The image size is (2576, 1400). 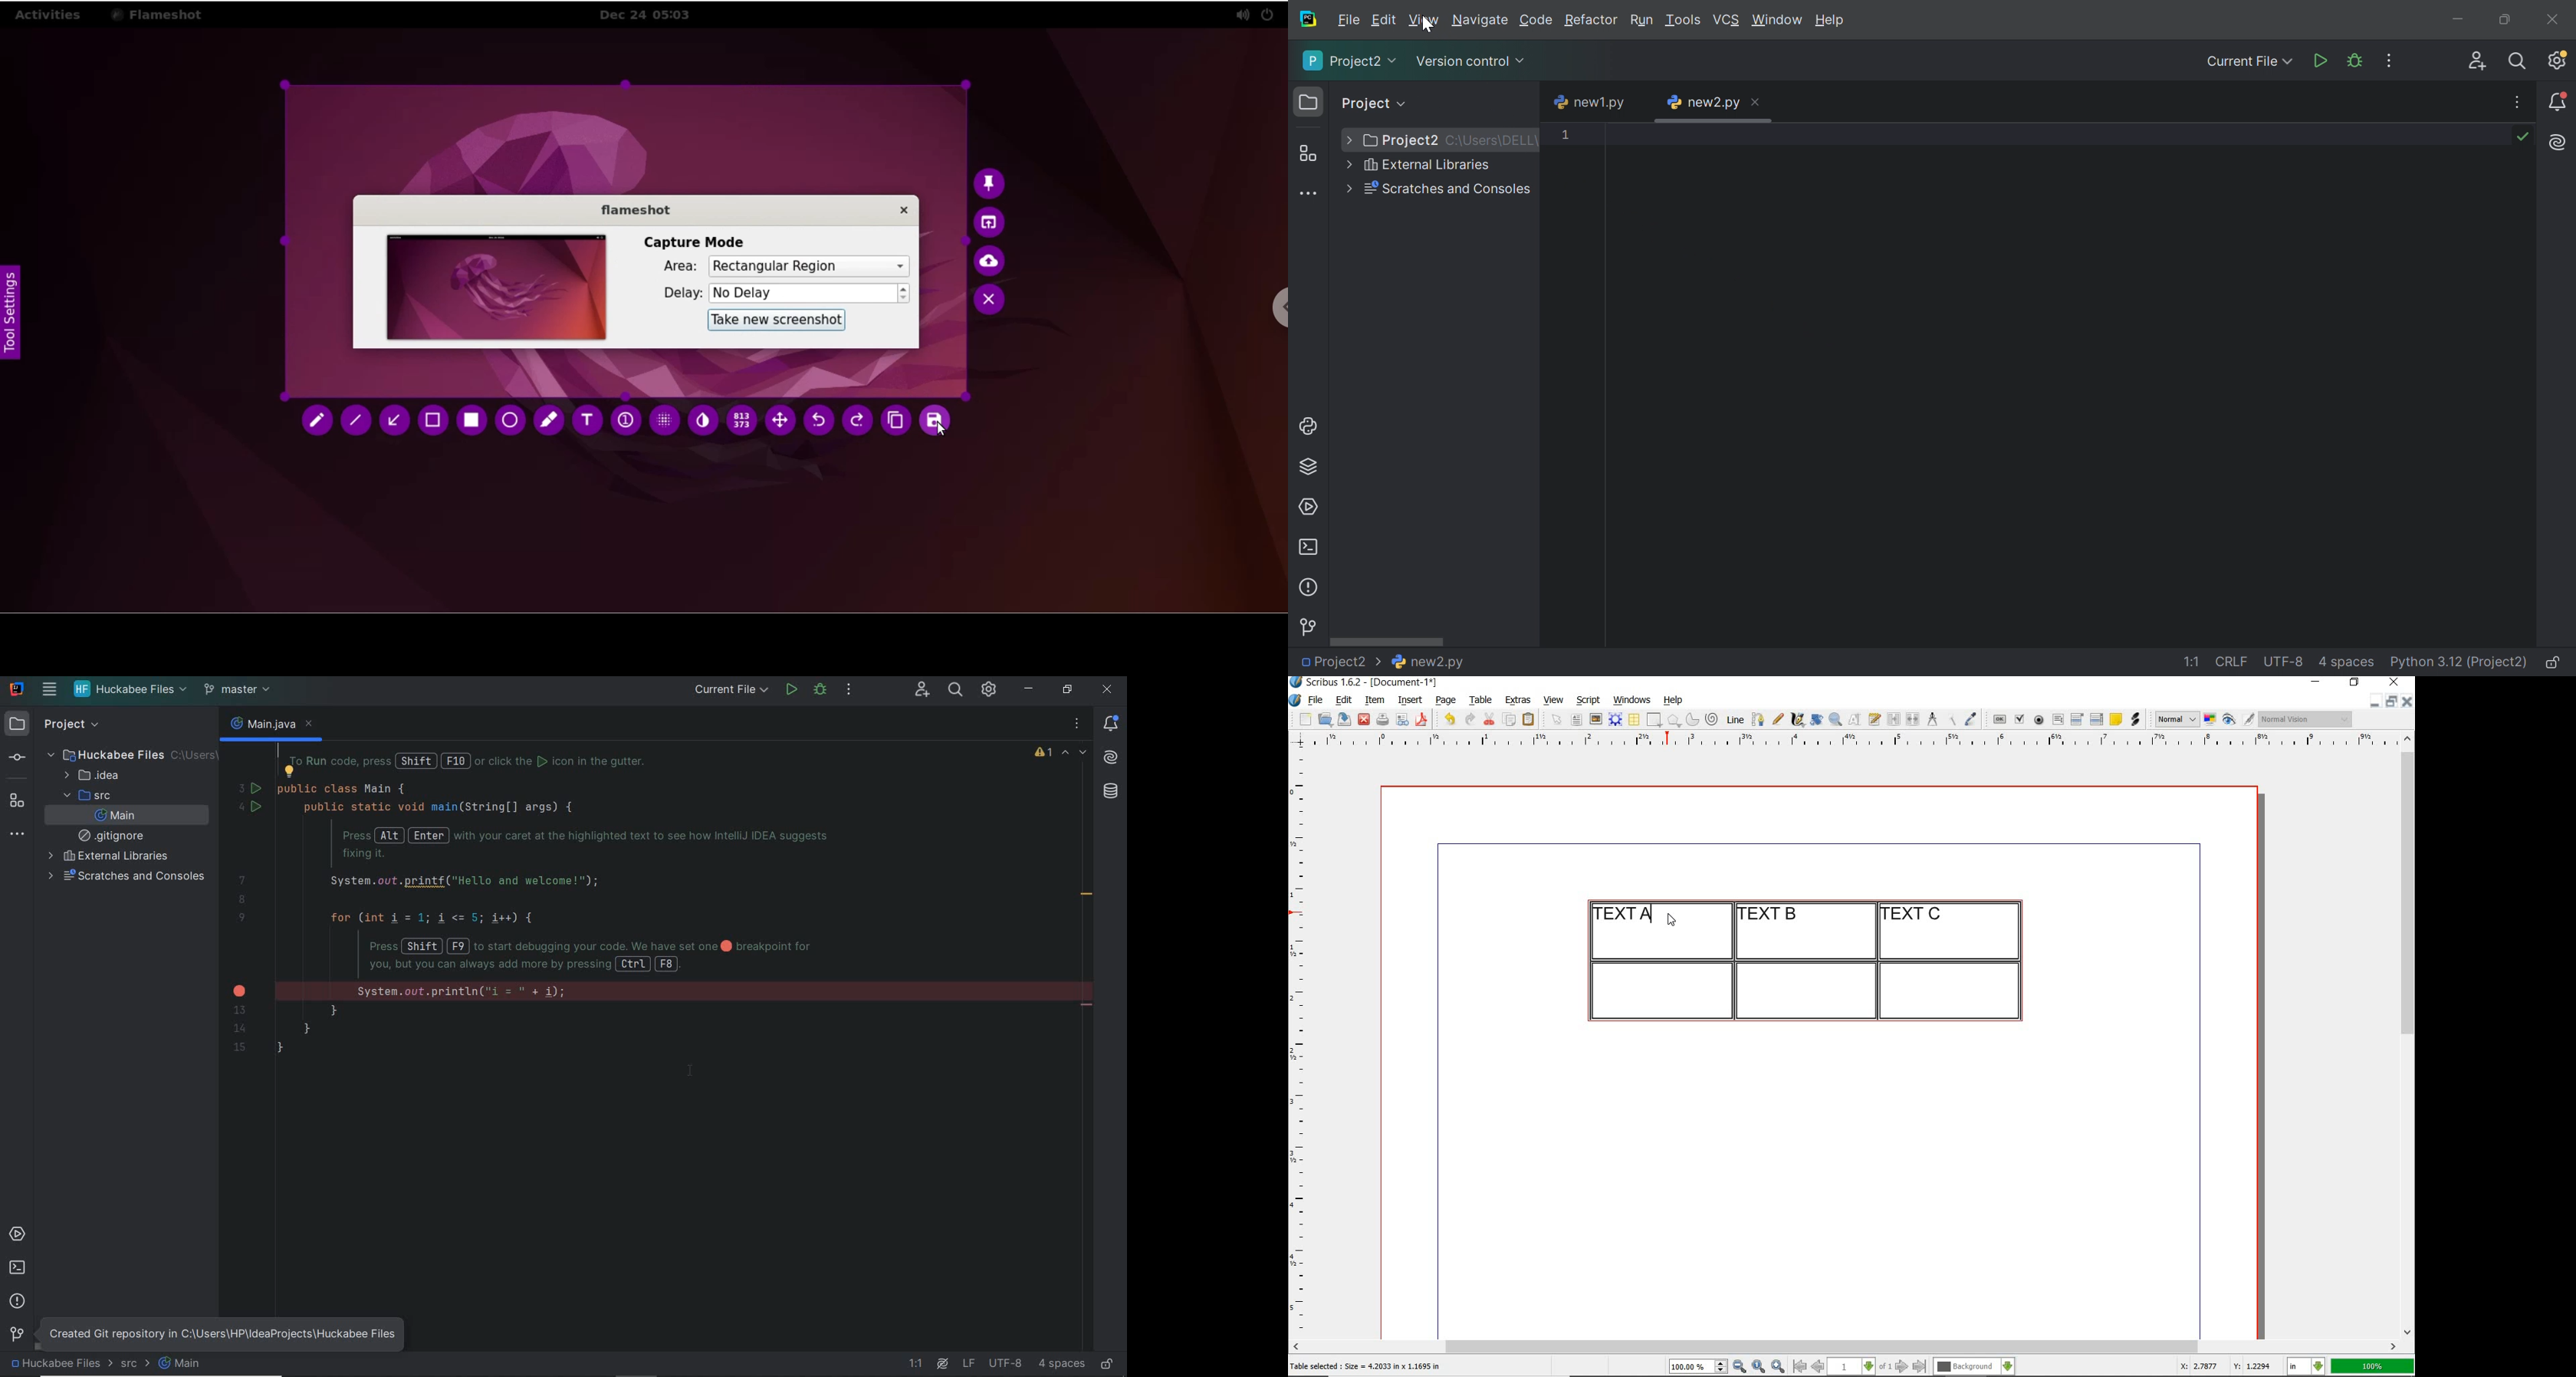 I want to click on created Git repository for version control, so click(x=240, y=1328).